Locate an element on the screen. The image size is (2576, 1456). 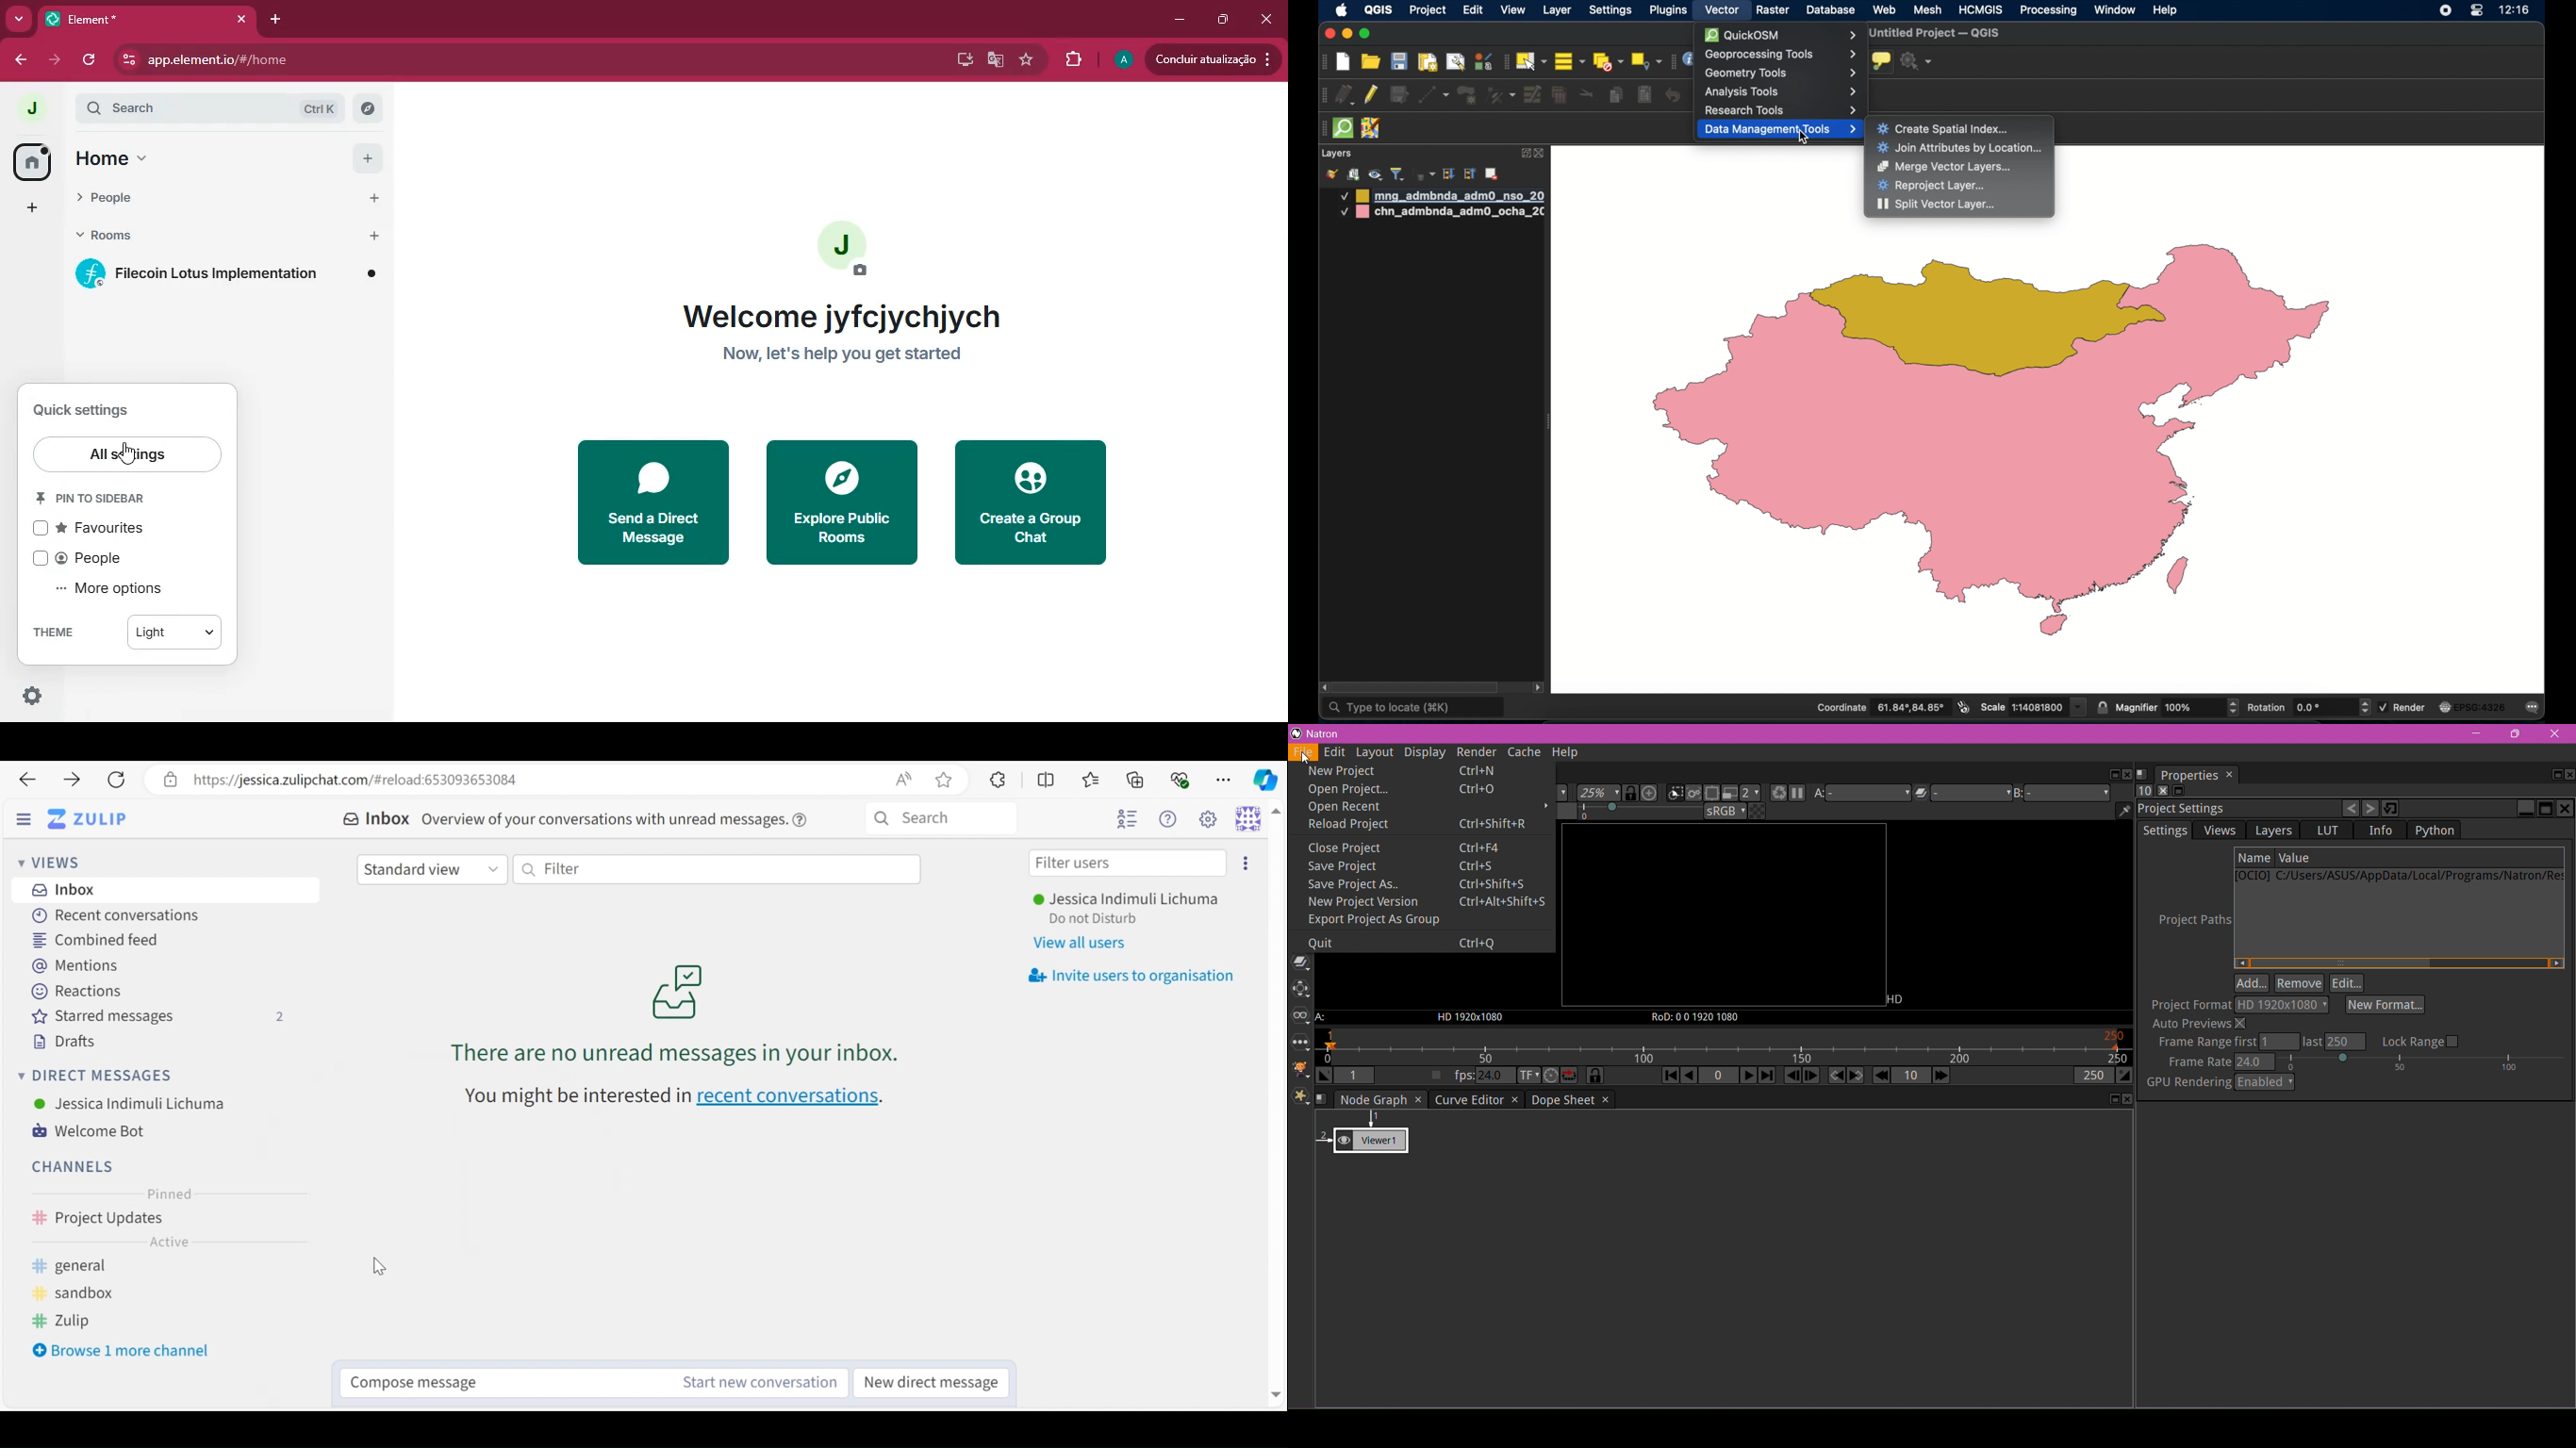
update is located at coordinates (1217, 60).